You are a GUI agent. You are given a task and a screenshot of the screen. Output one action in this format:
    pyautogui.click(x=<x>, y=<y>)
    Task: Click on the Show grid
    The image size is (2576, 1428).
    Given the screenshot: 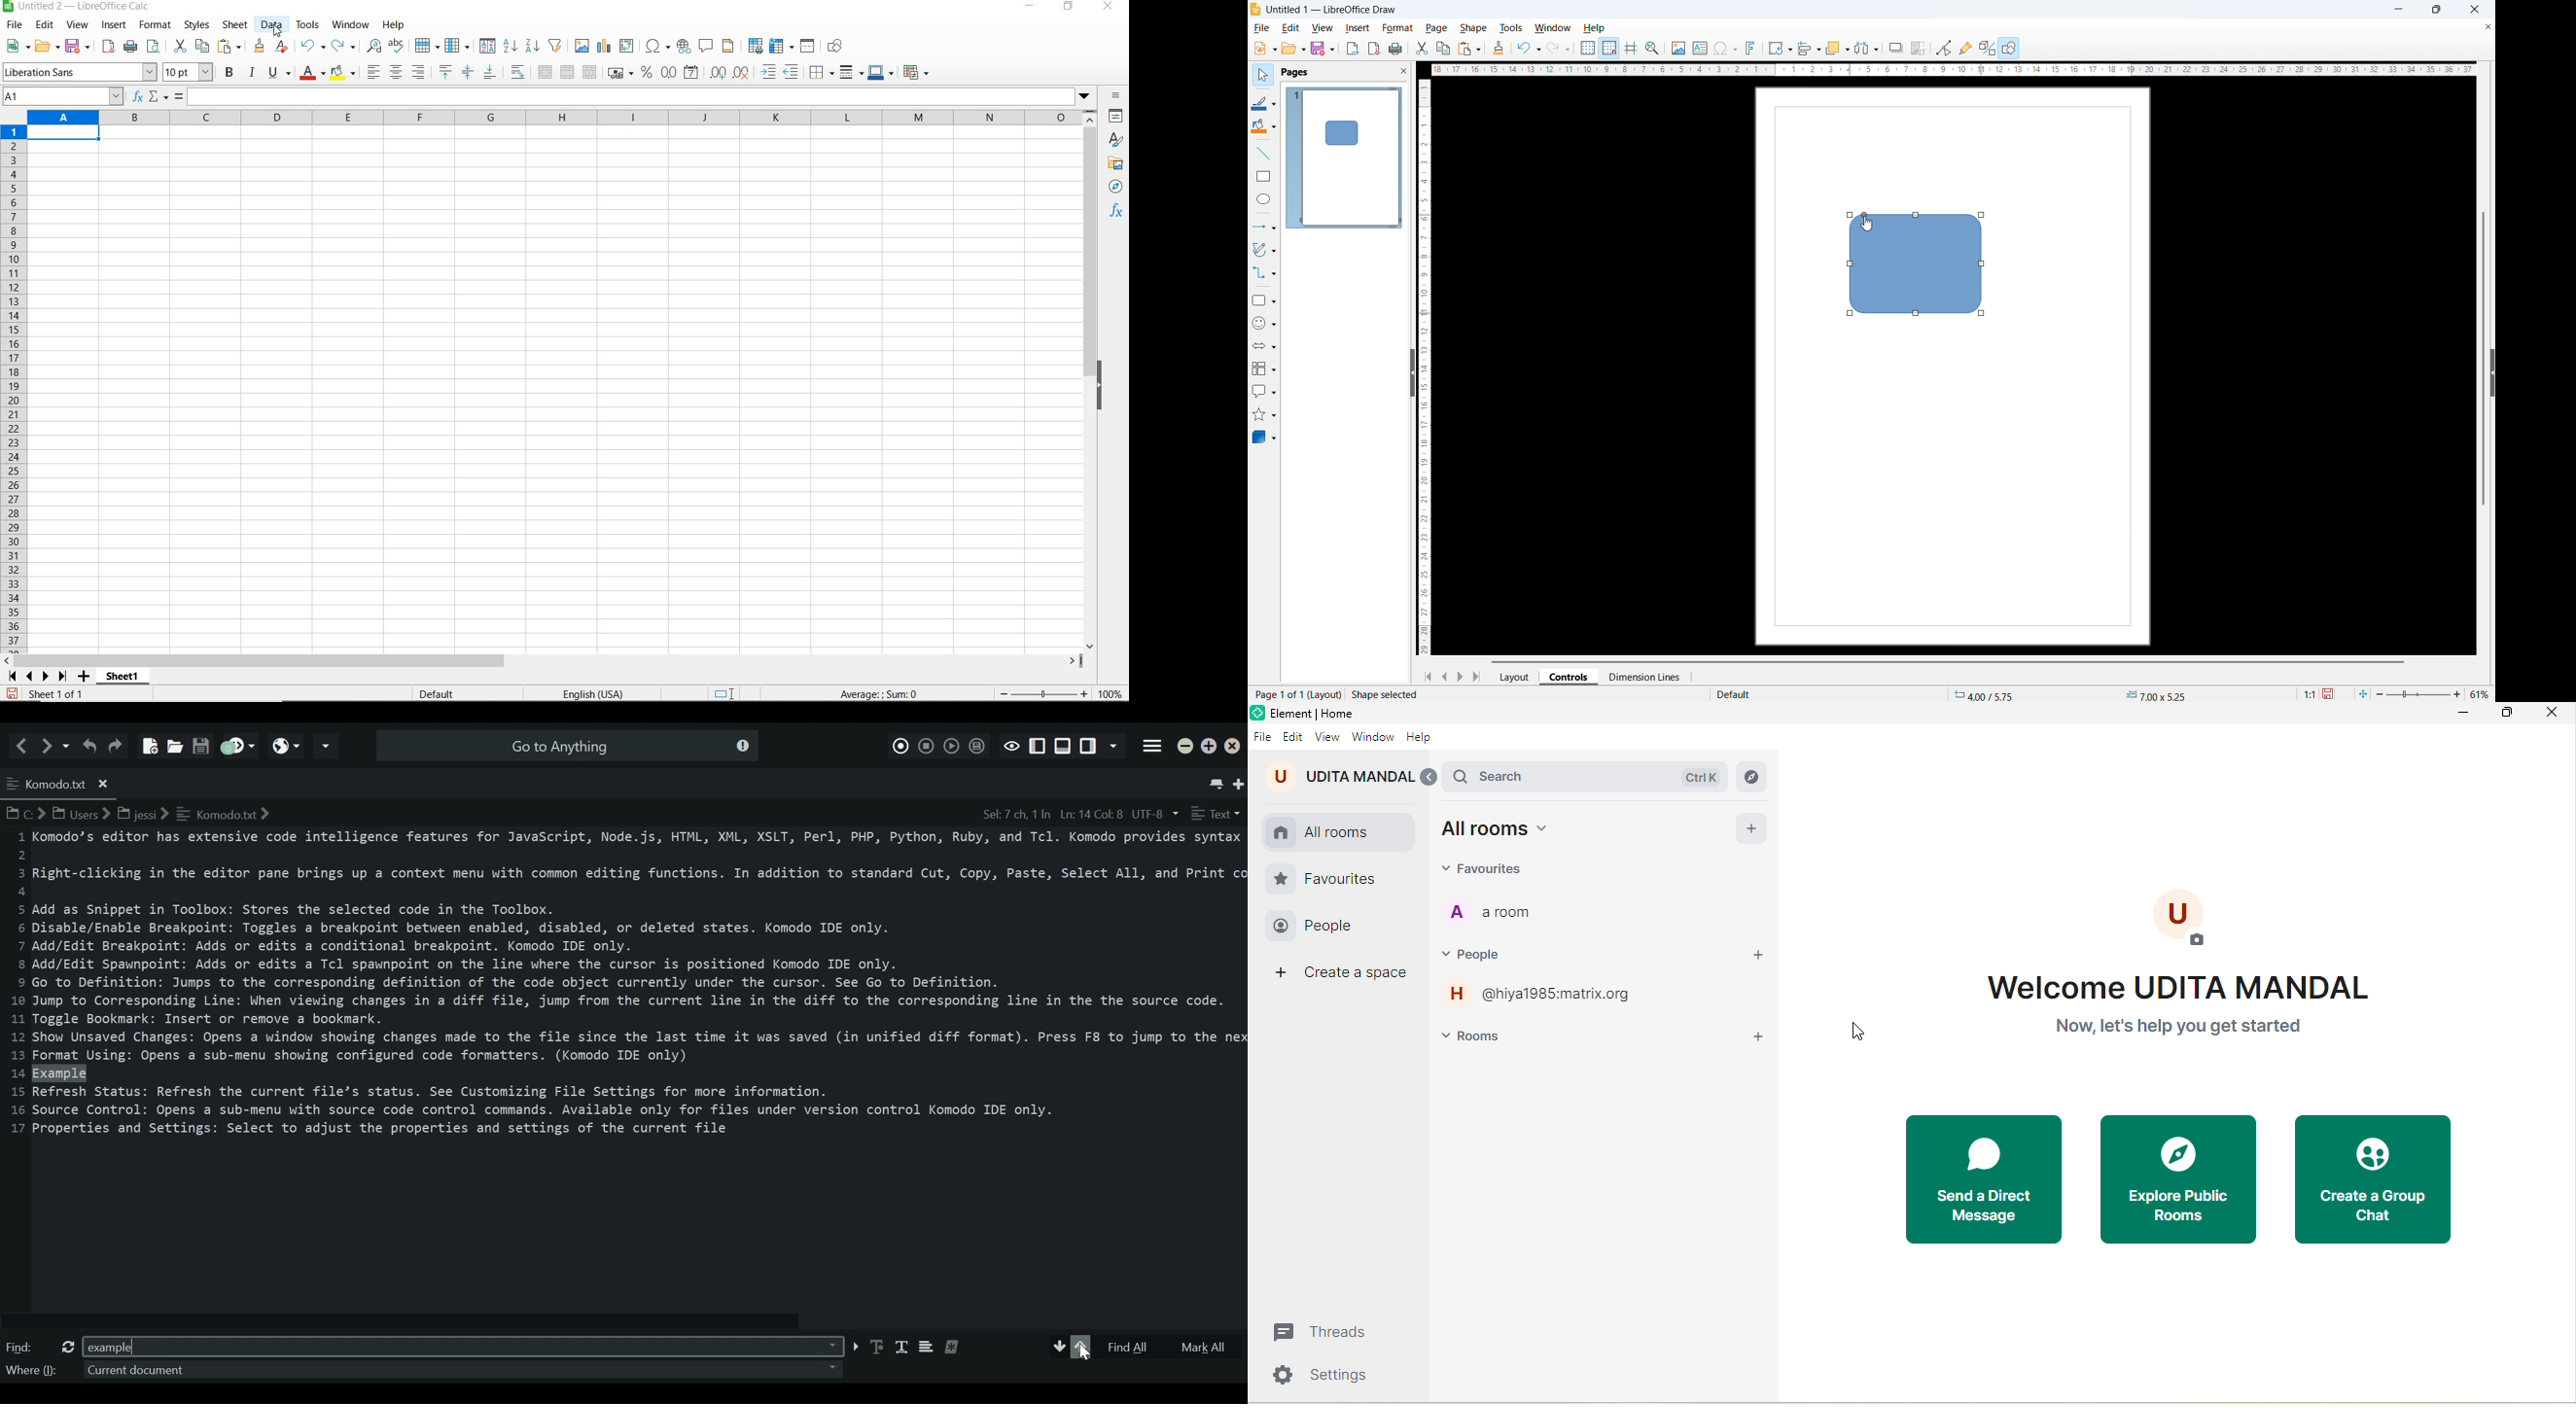 What is the action you would take?
    pyautogui.click(x=1588, y=49)
    